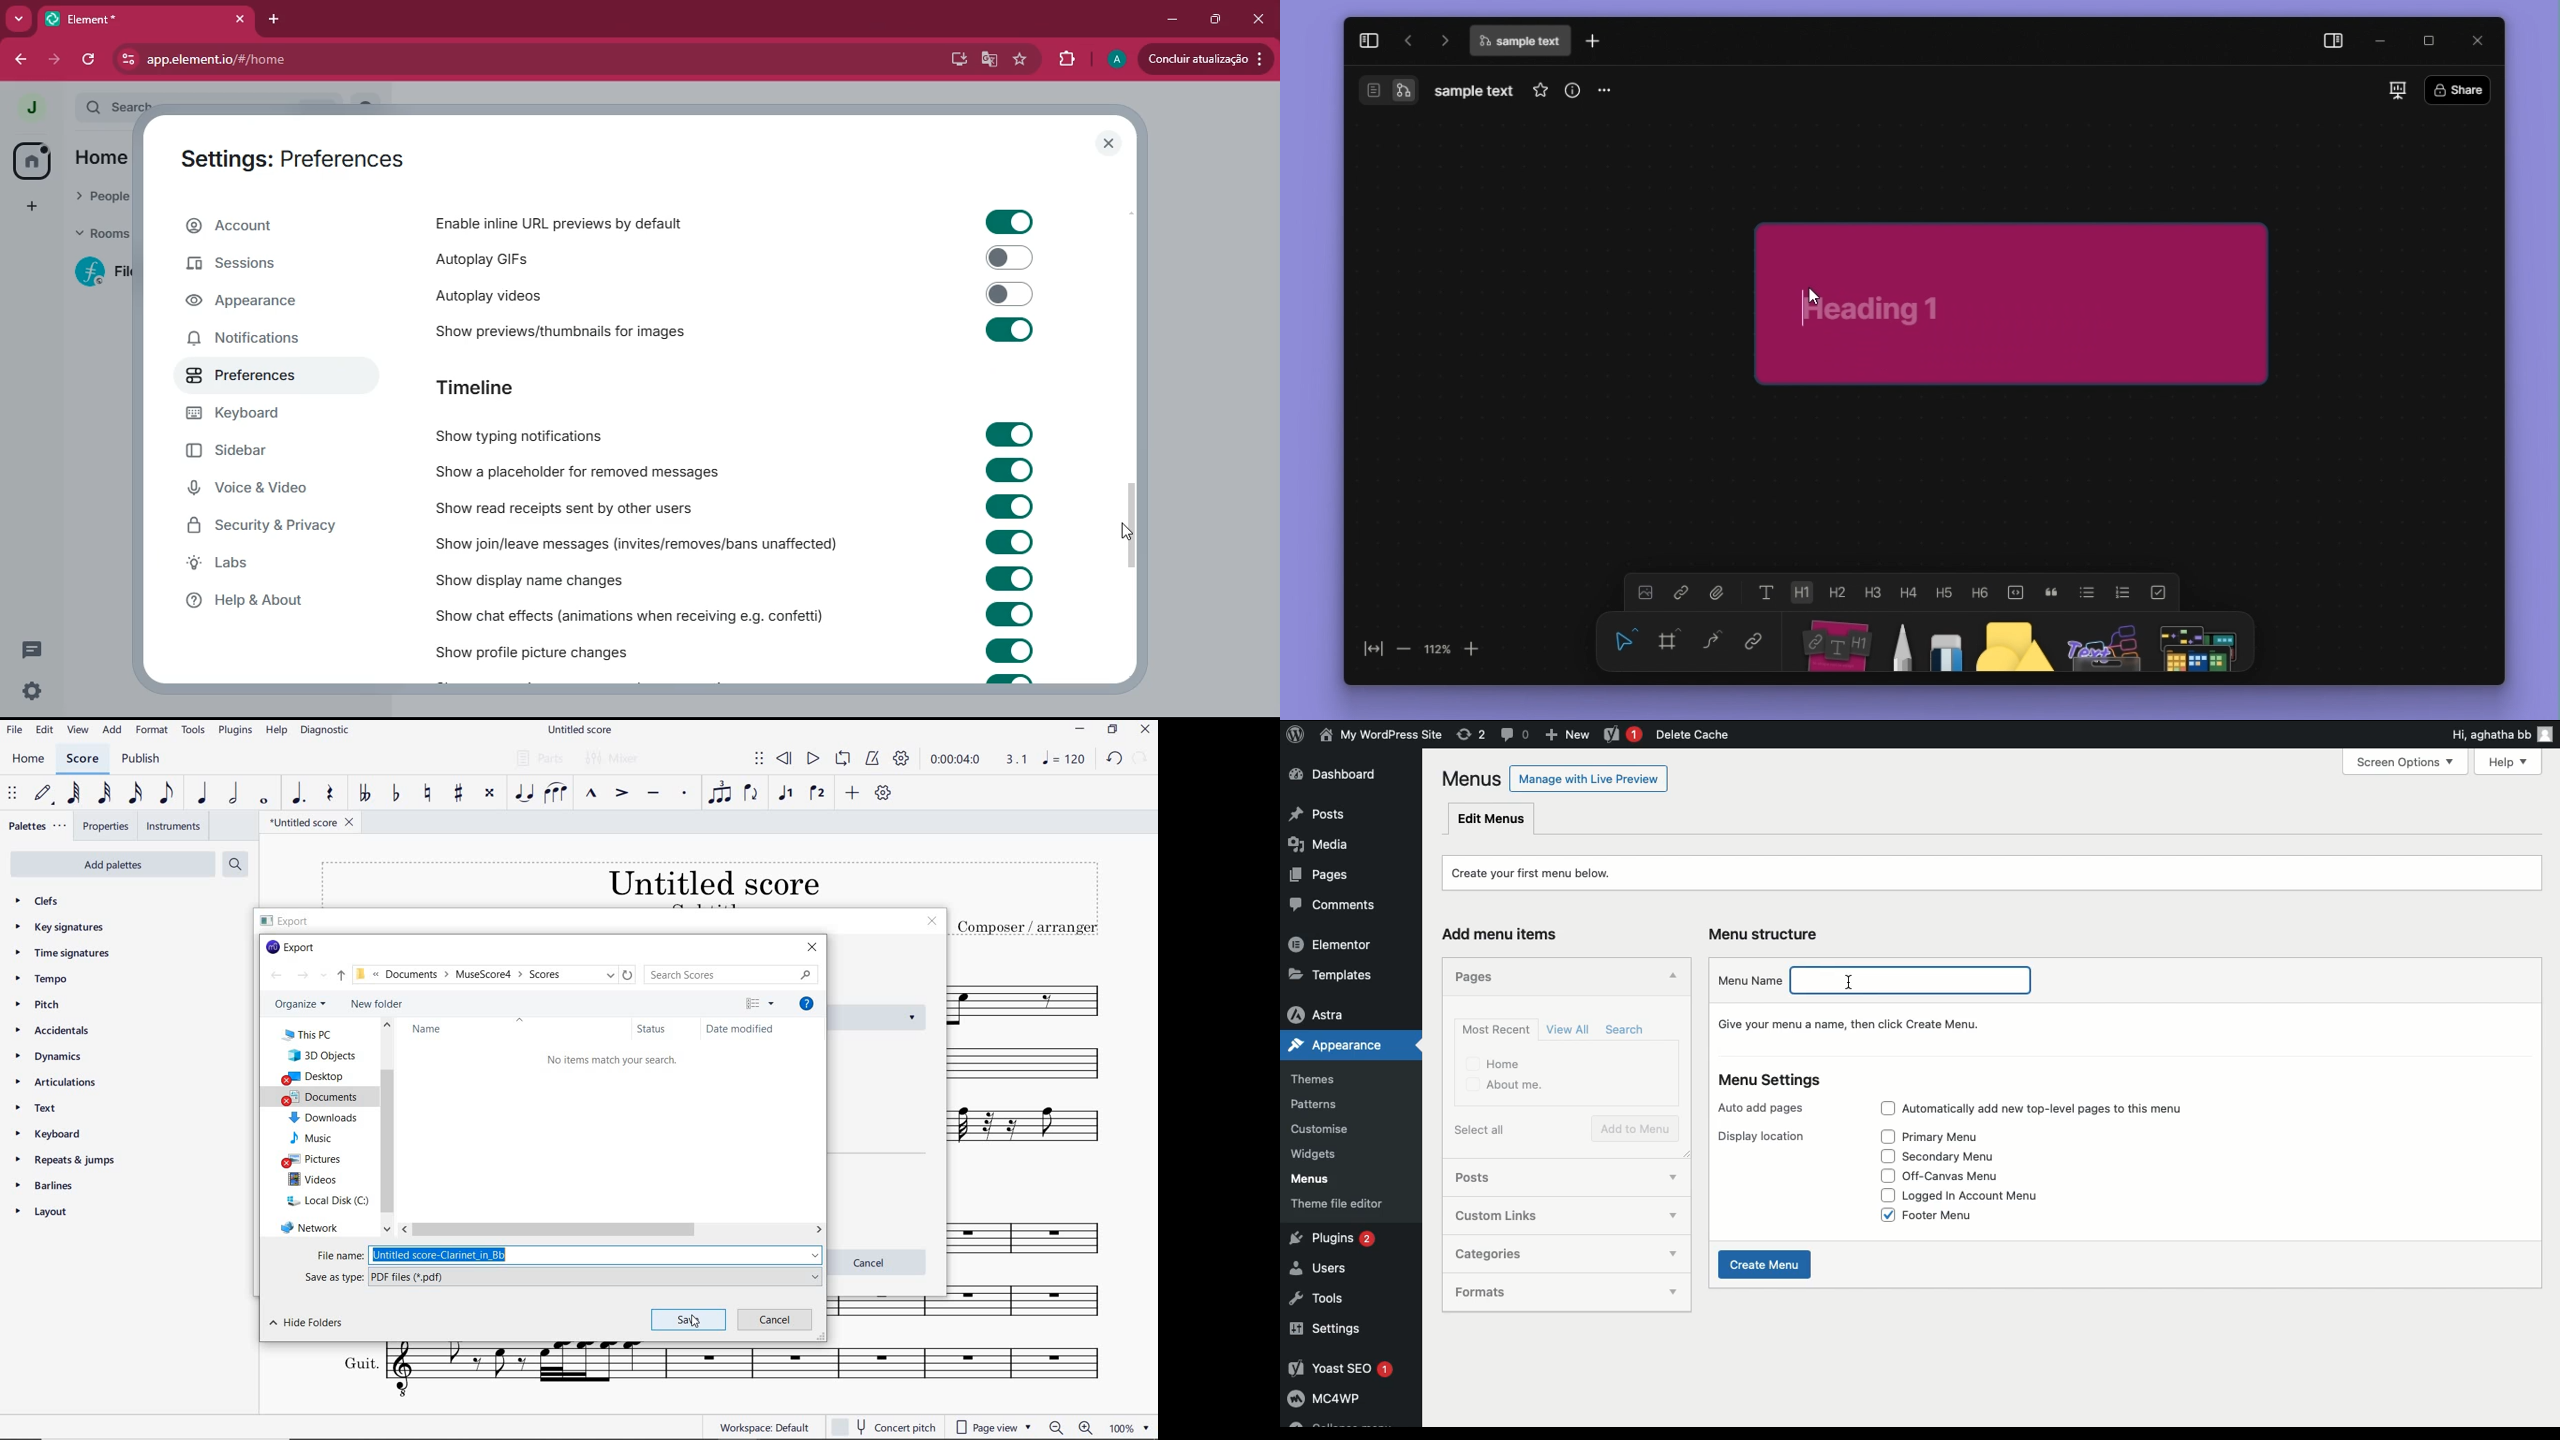 The image size is (2576, 1456). What do you see at coordinates (561, 257) in the screenshot?
I see `autoplay GIFs` at bounding box center [561, 257].